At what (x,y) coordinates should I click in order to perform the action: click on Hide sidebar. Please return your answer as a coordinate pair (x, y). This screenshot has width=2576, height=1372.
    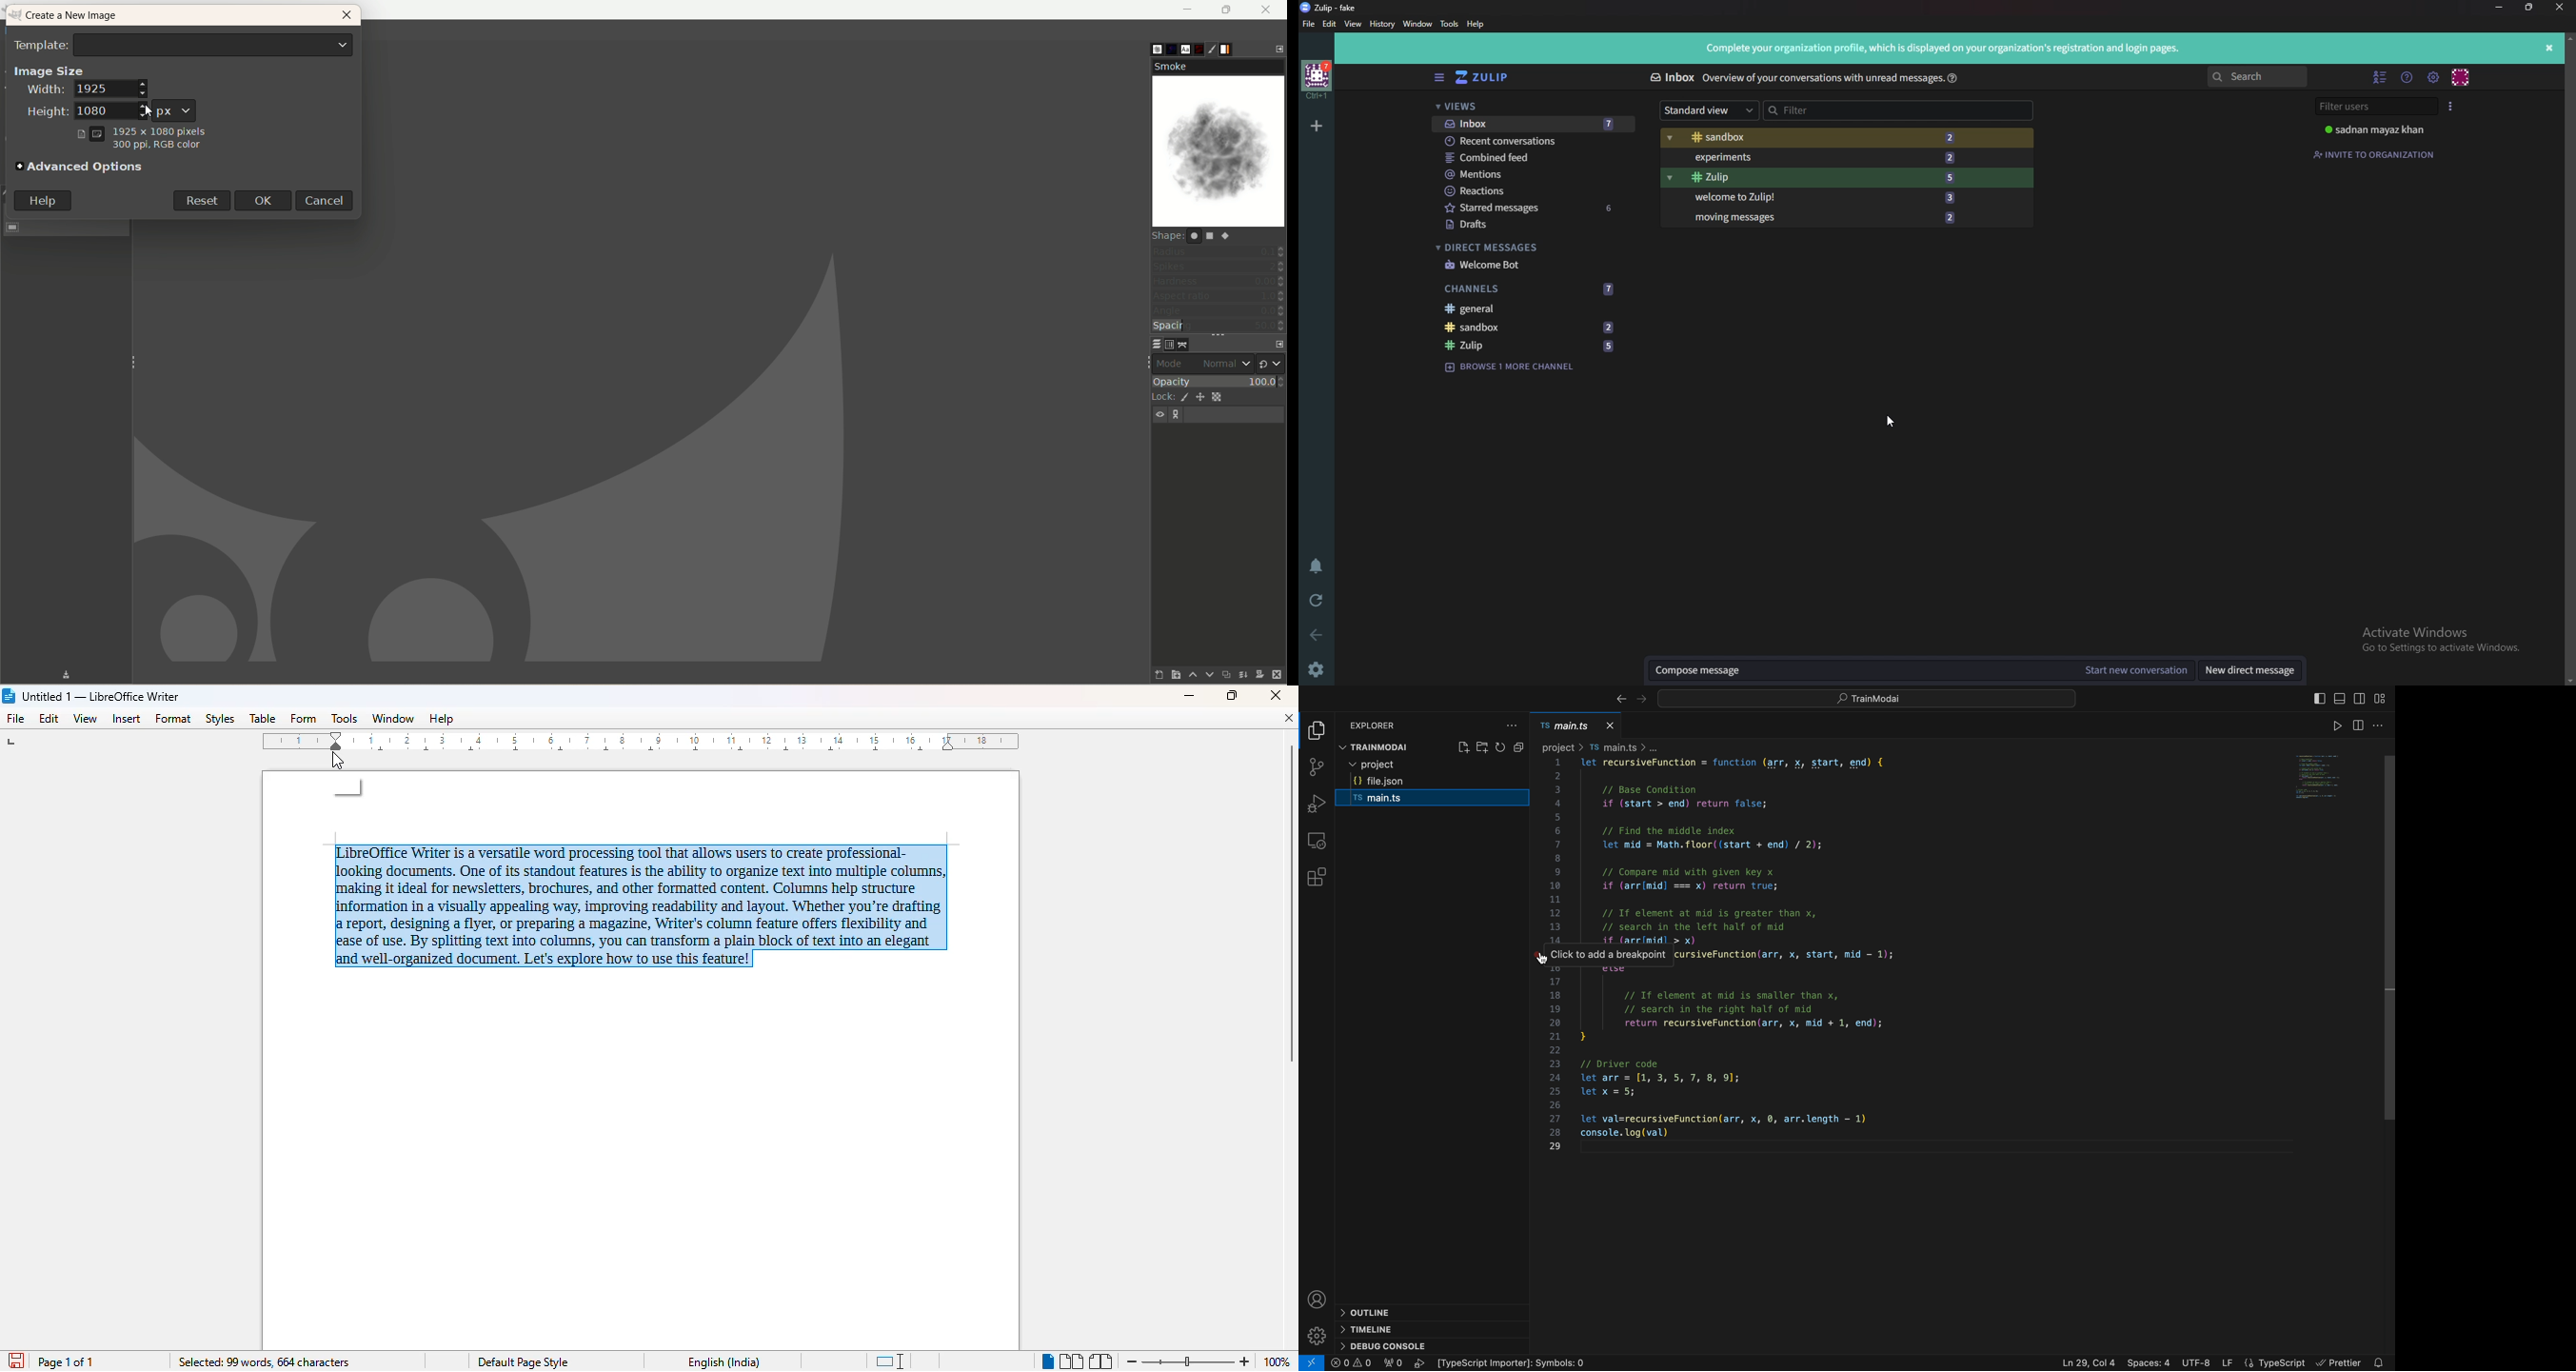
    Looking at the image, I should click on (1440, 77).